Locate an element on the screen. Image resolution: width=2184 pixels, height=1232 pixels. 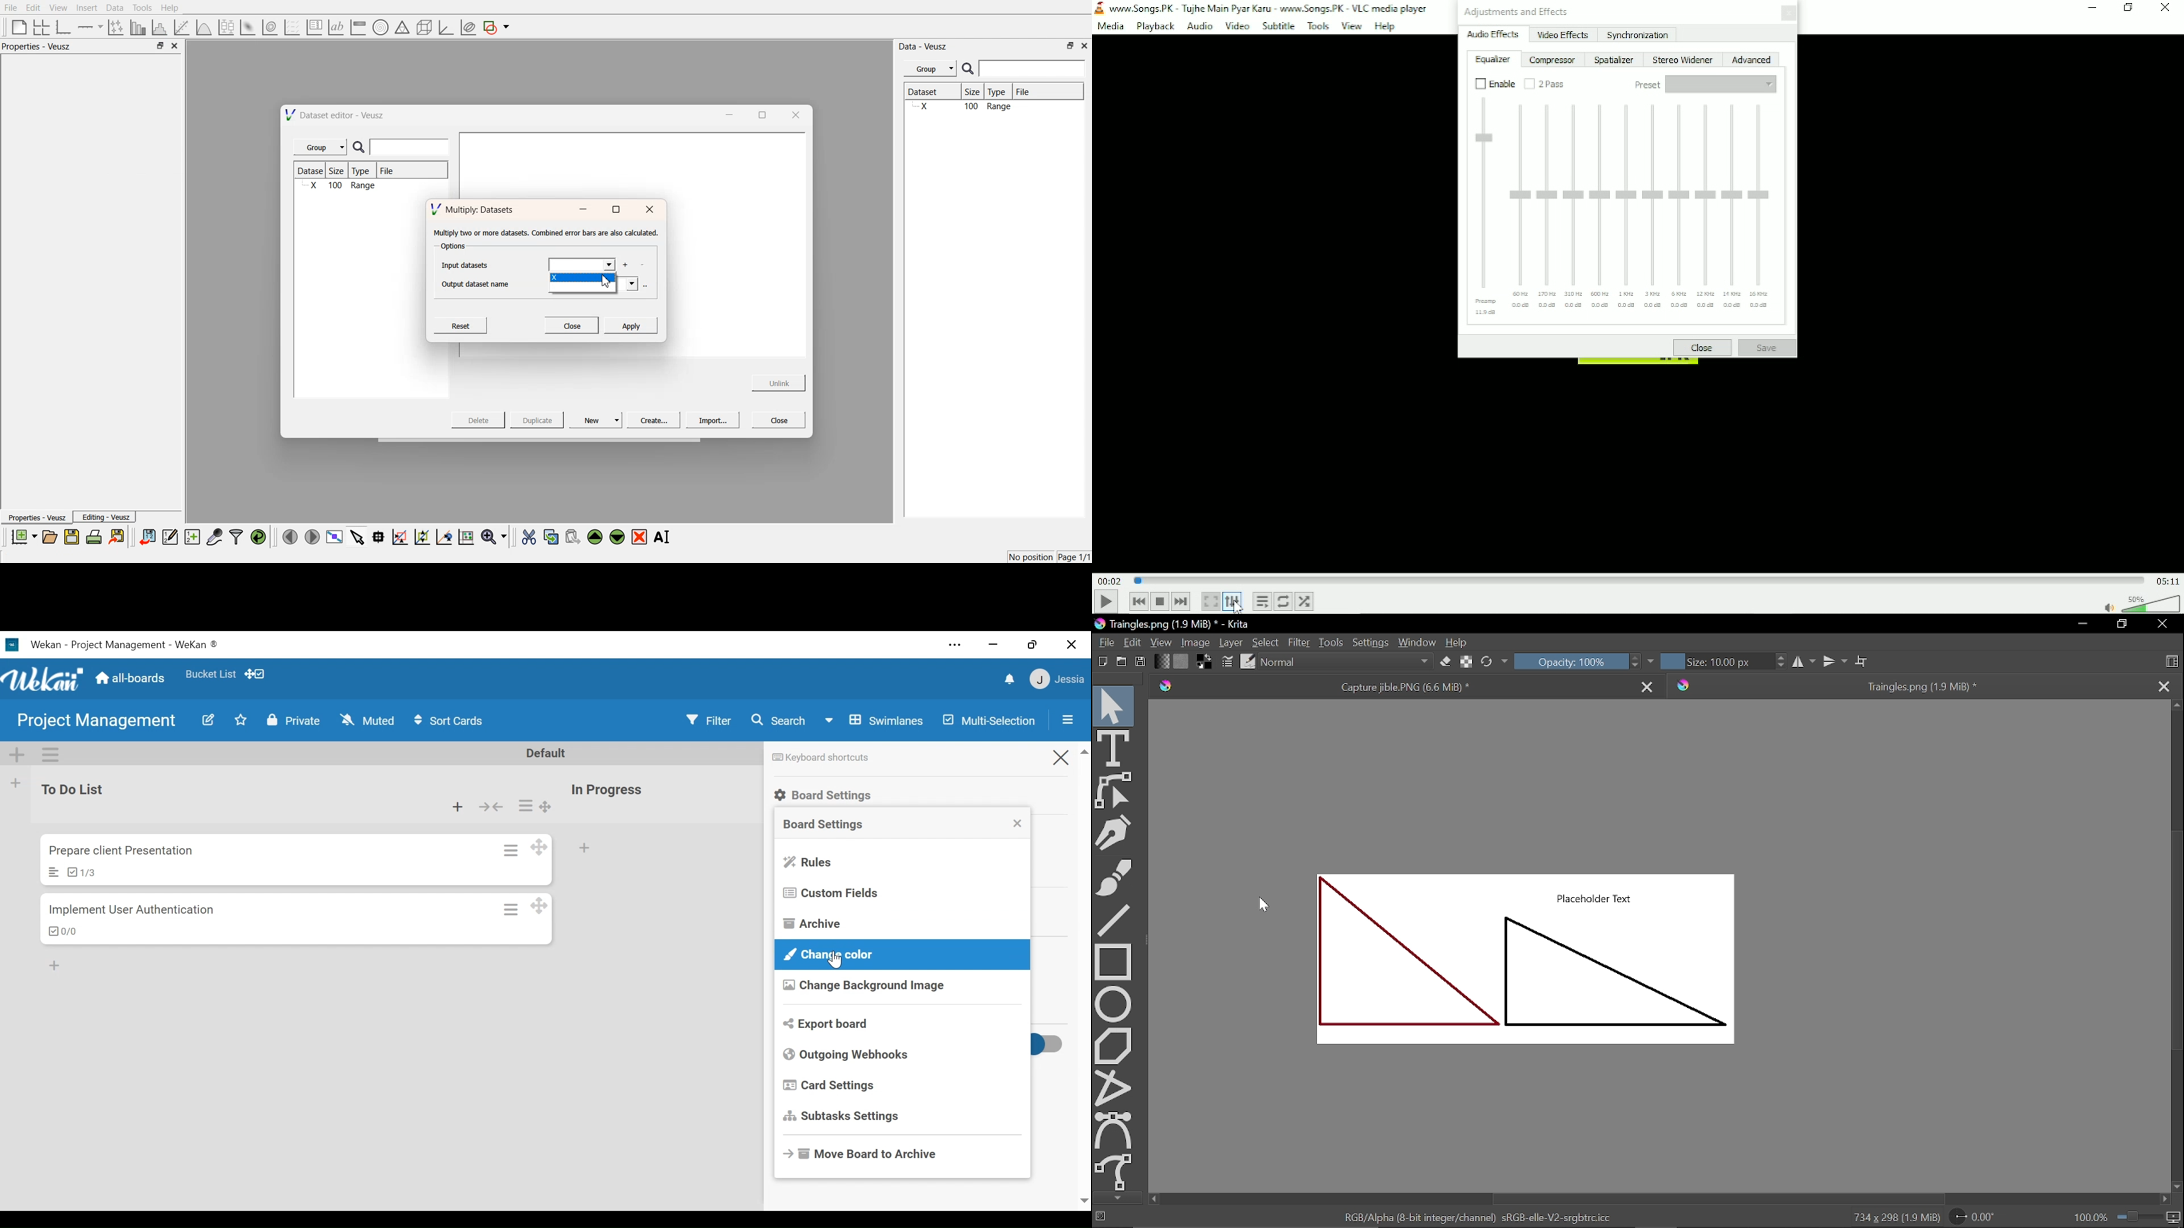
Text tool is located at coordinates (1114, 747).